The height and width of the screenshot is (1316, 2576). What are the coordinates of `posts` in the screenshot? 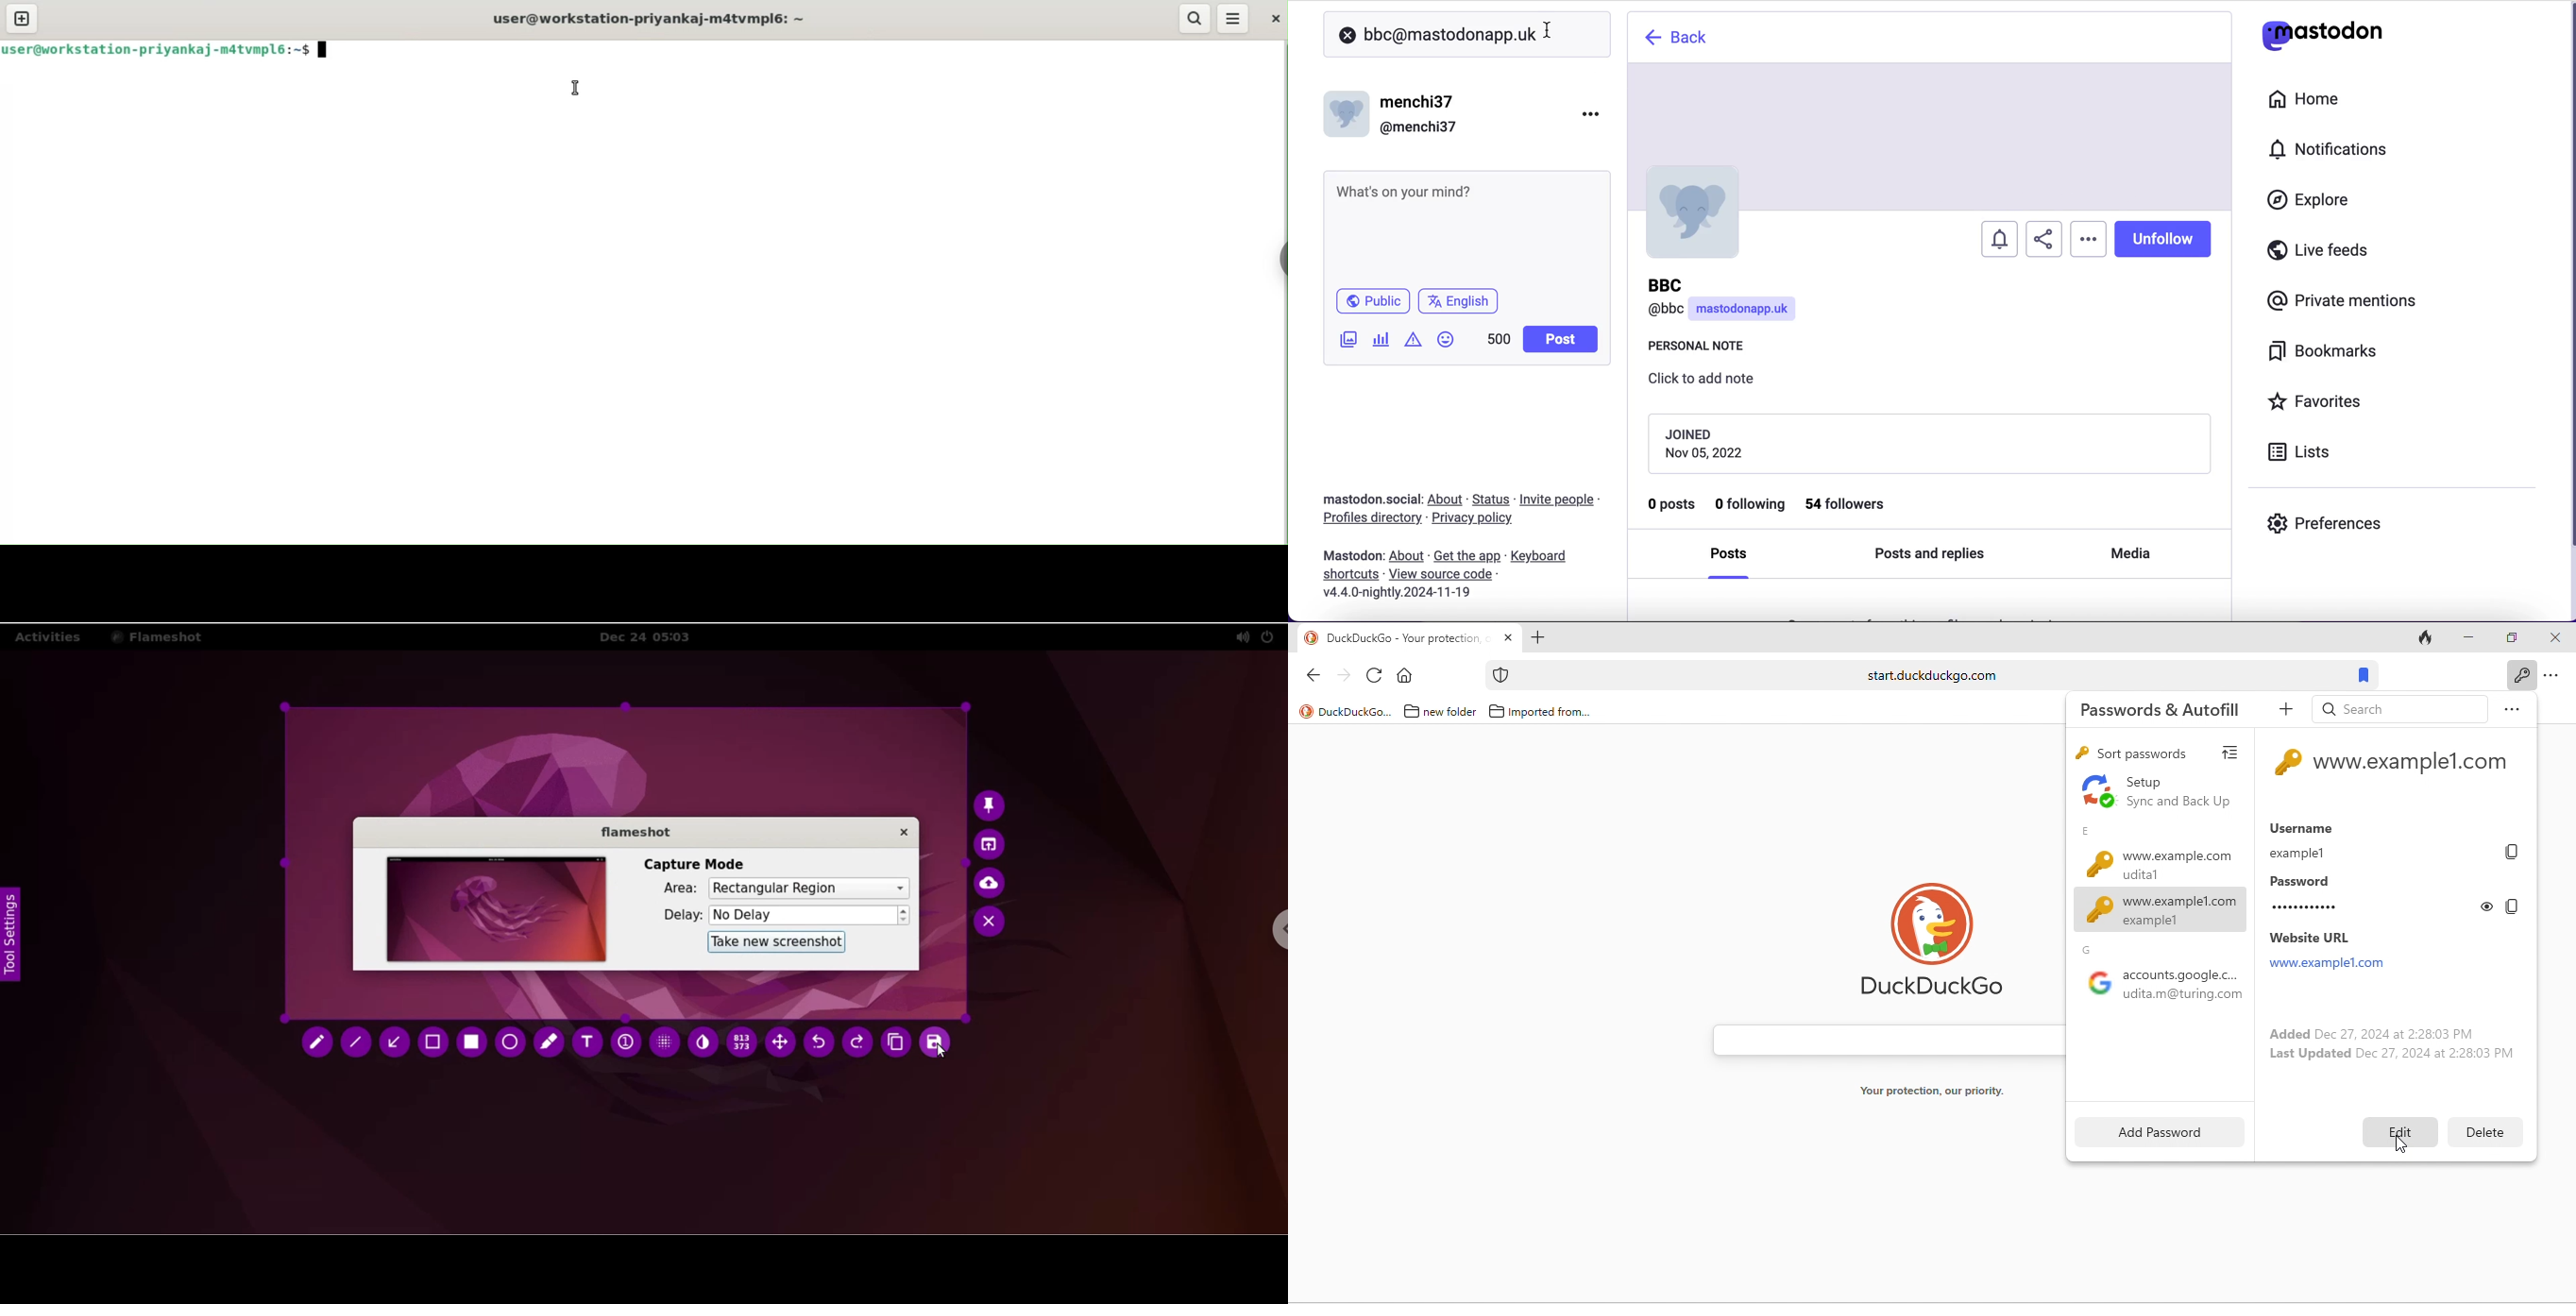 It's located at (1736, 557).